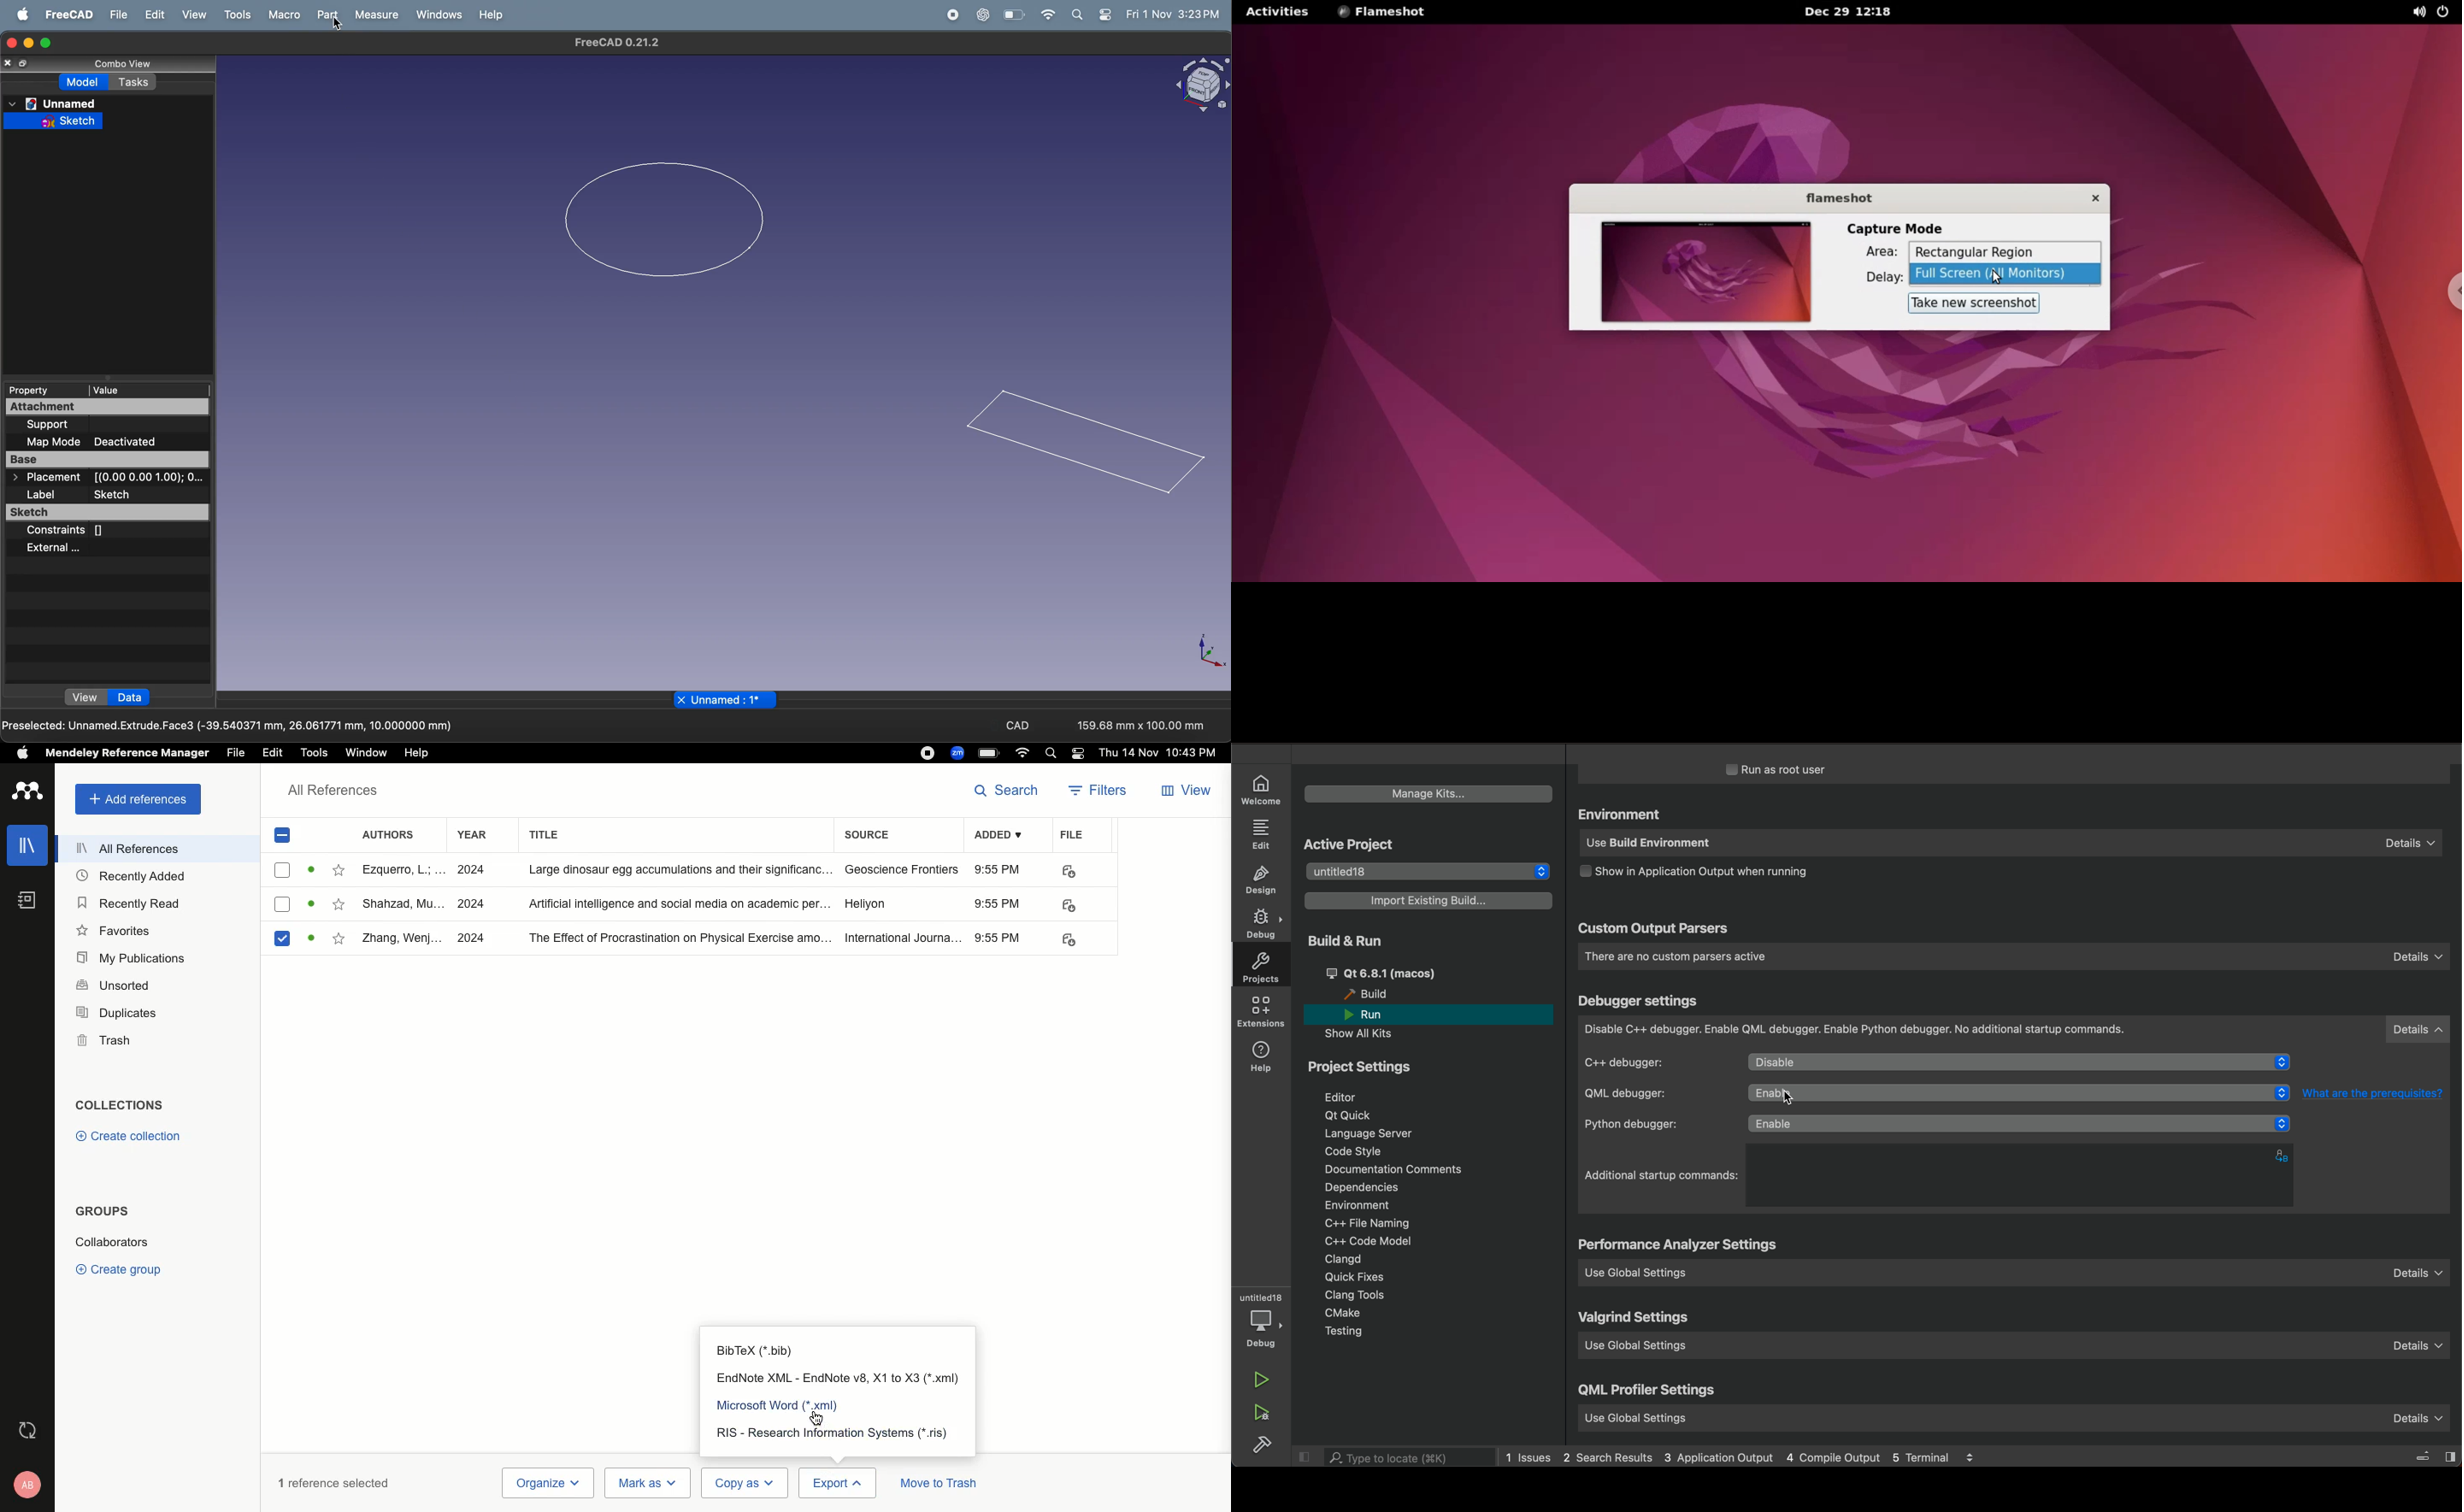 This screenshot has width=2464, height=1512. What do you see at coordinates (82, 494) in the screenshot?
I see `Label   Sketch` at bounding box center [82, 494].